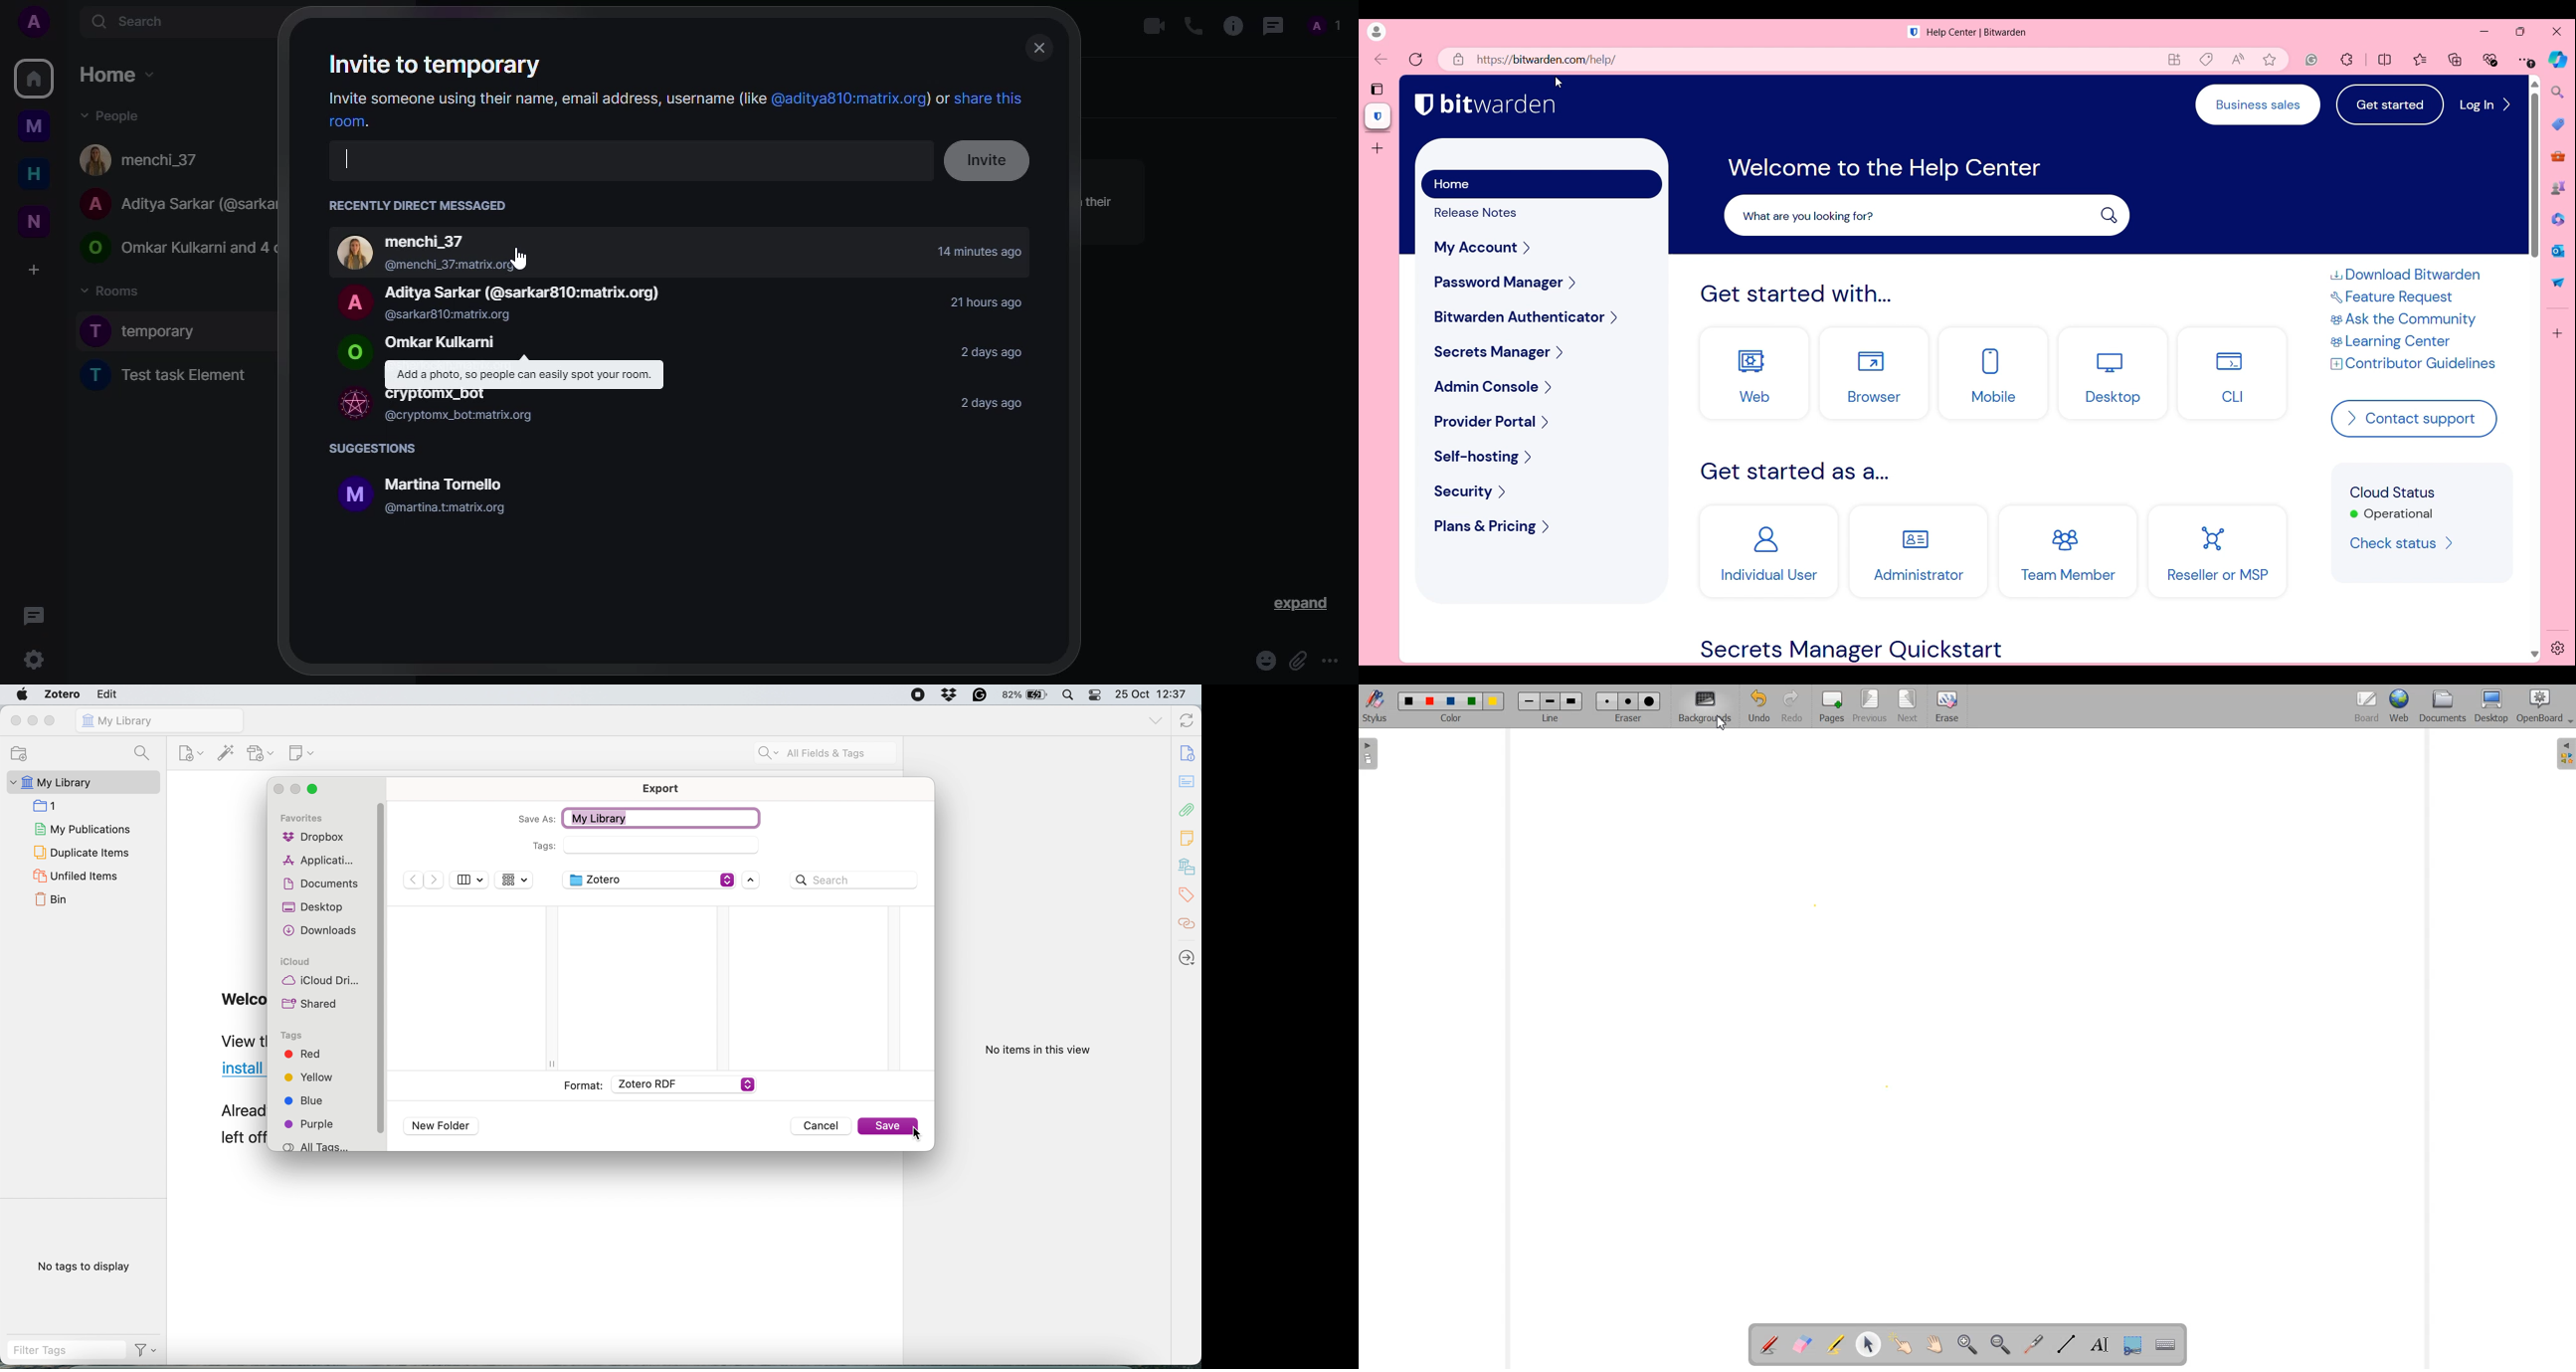  Describe the element at coordinates (1851, 651) in the screenshot. I see `Secrets Manager Quickstart` at that location.